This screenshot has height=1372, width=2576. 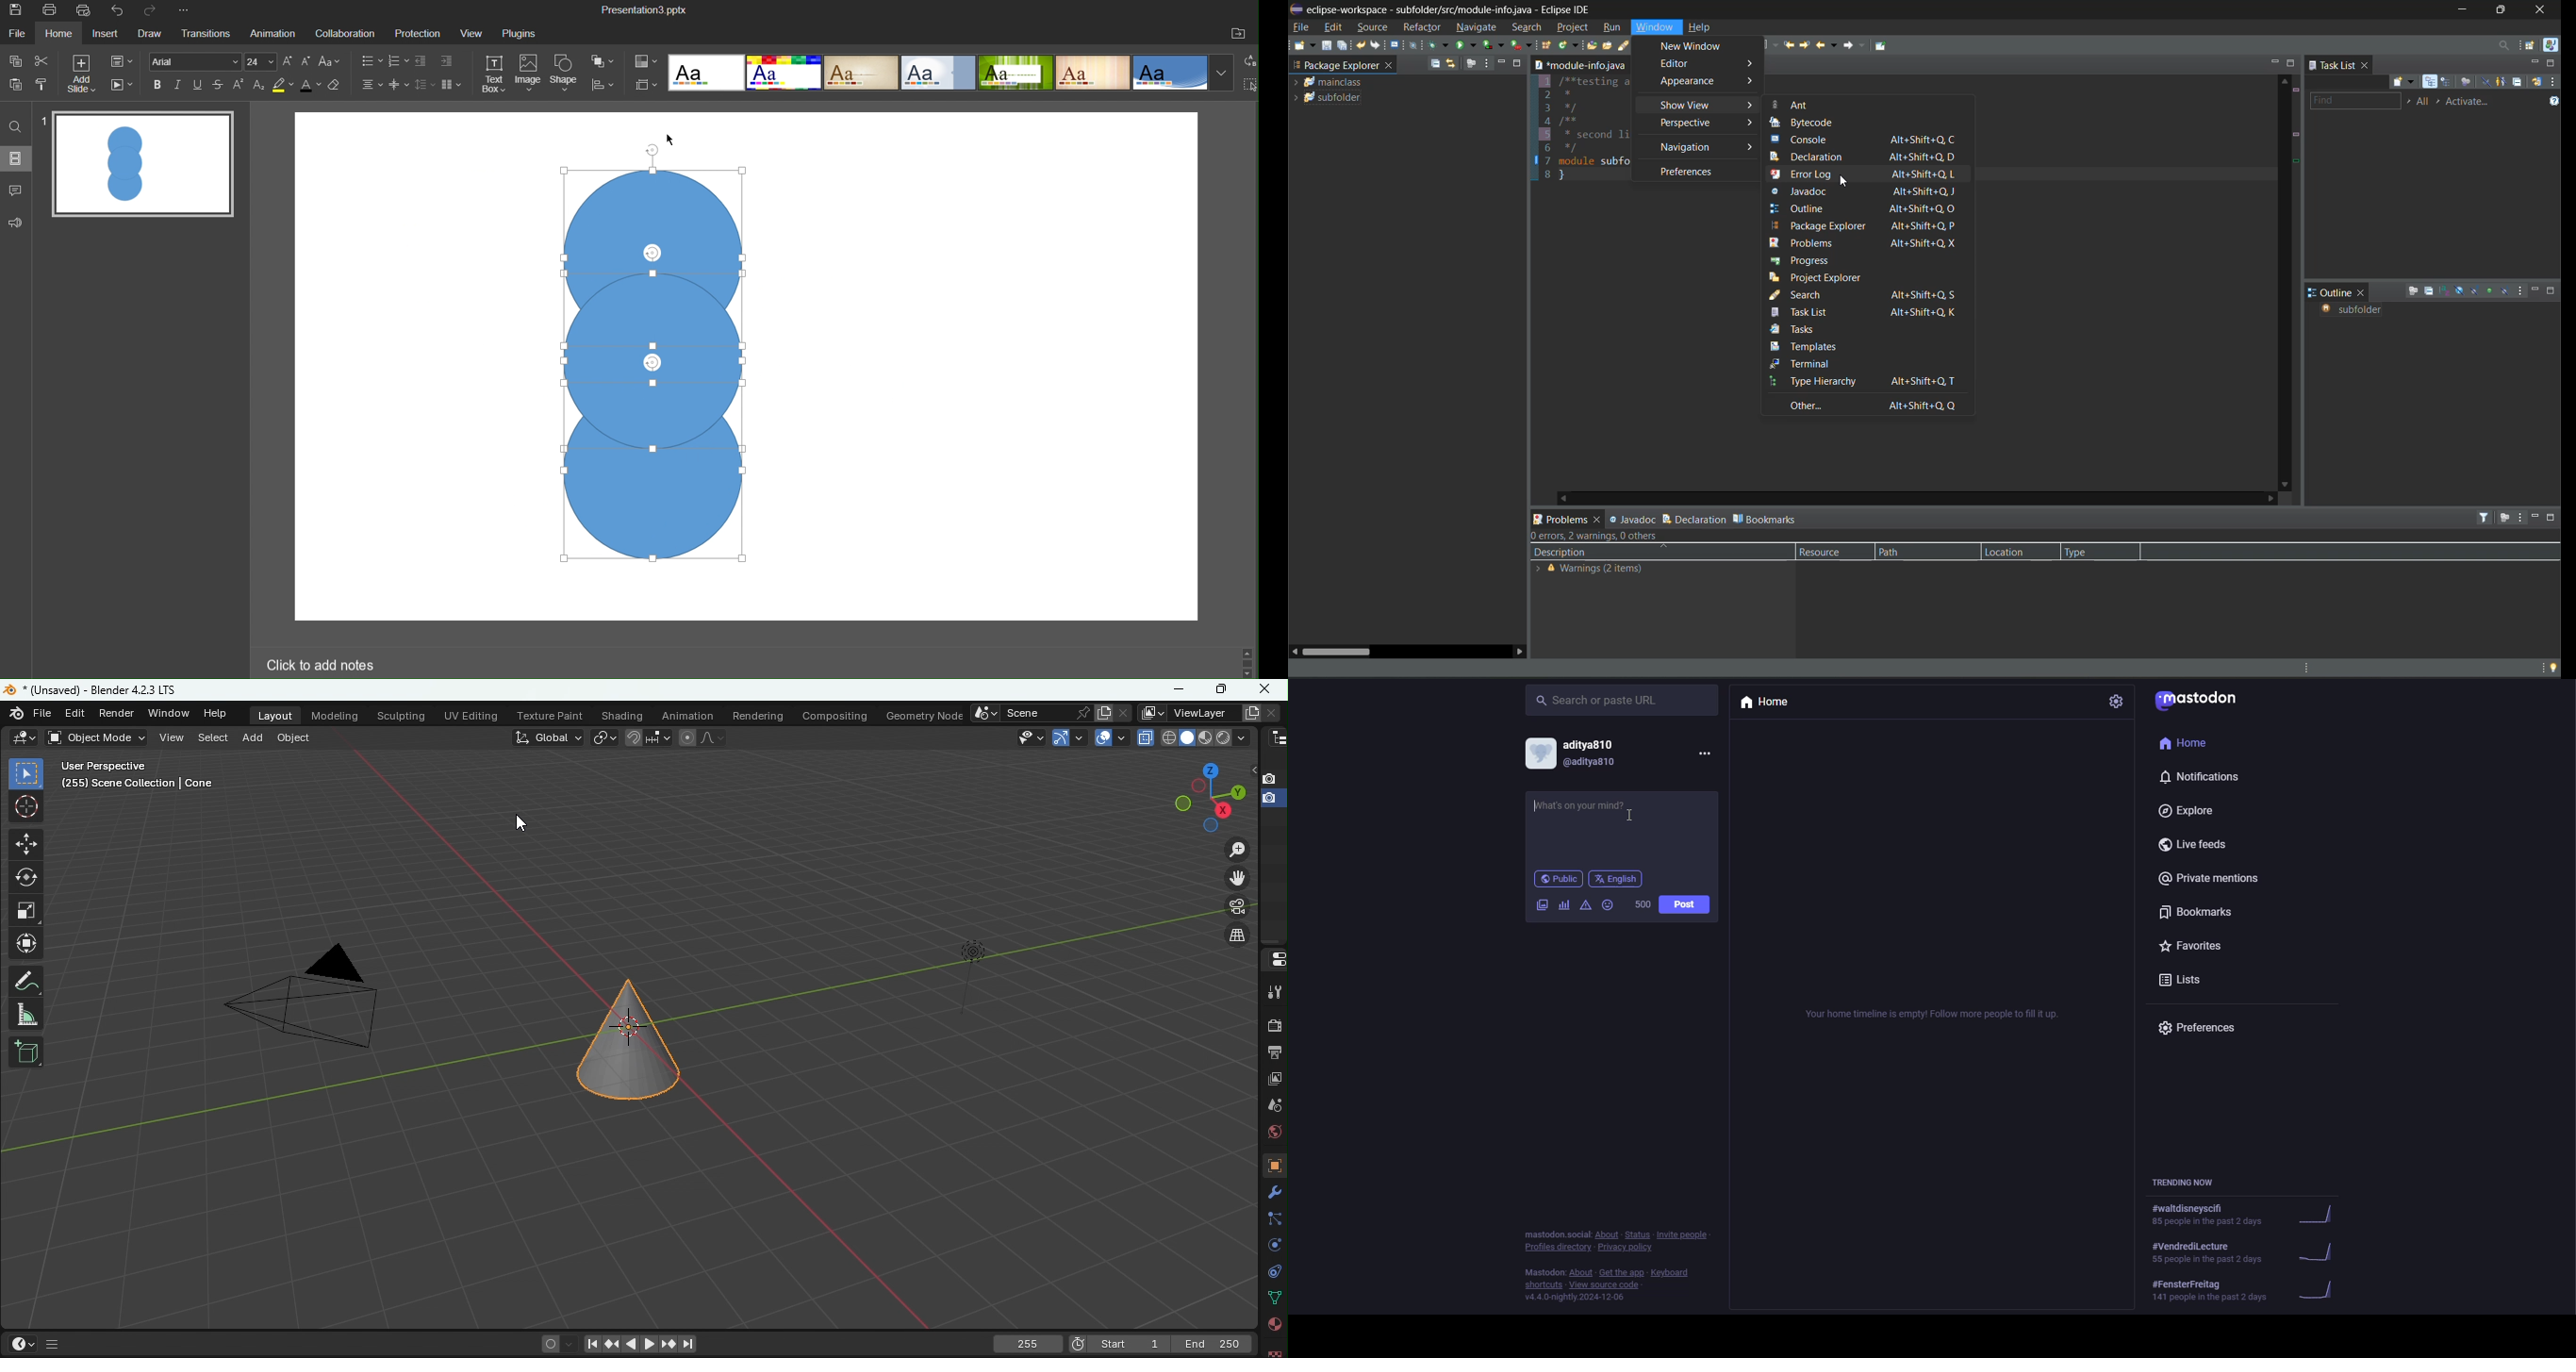 I want to click on Comment, so click(x=15, y=190).